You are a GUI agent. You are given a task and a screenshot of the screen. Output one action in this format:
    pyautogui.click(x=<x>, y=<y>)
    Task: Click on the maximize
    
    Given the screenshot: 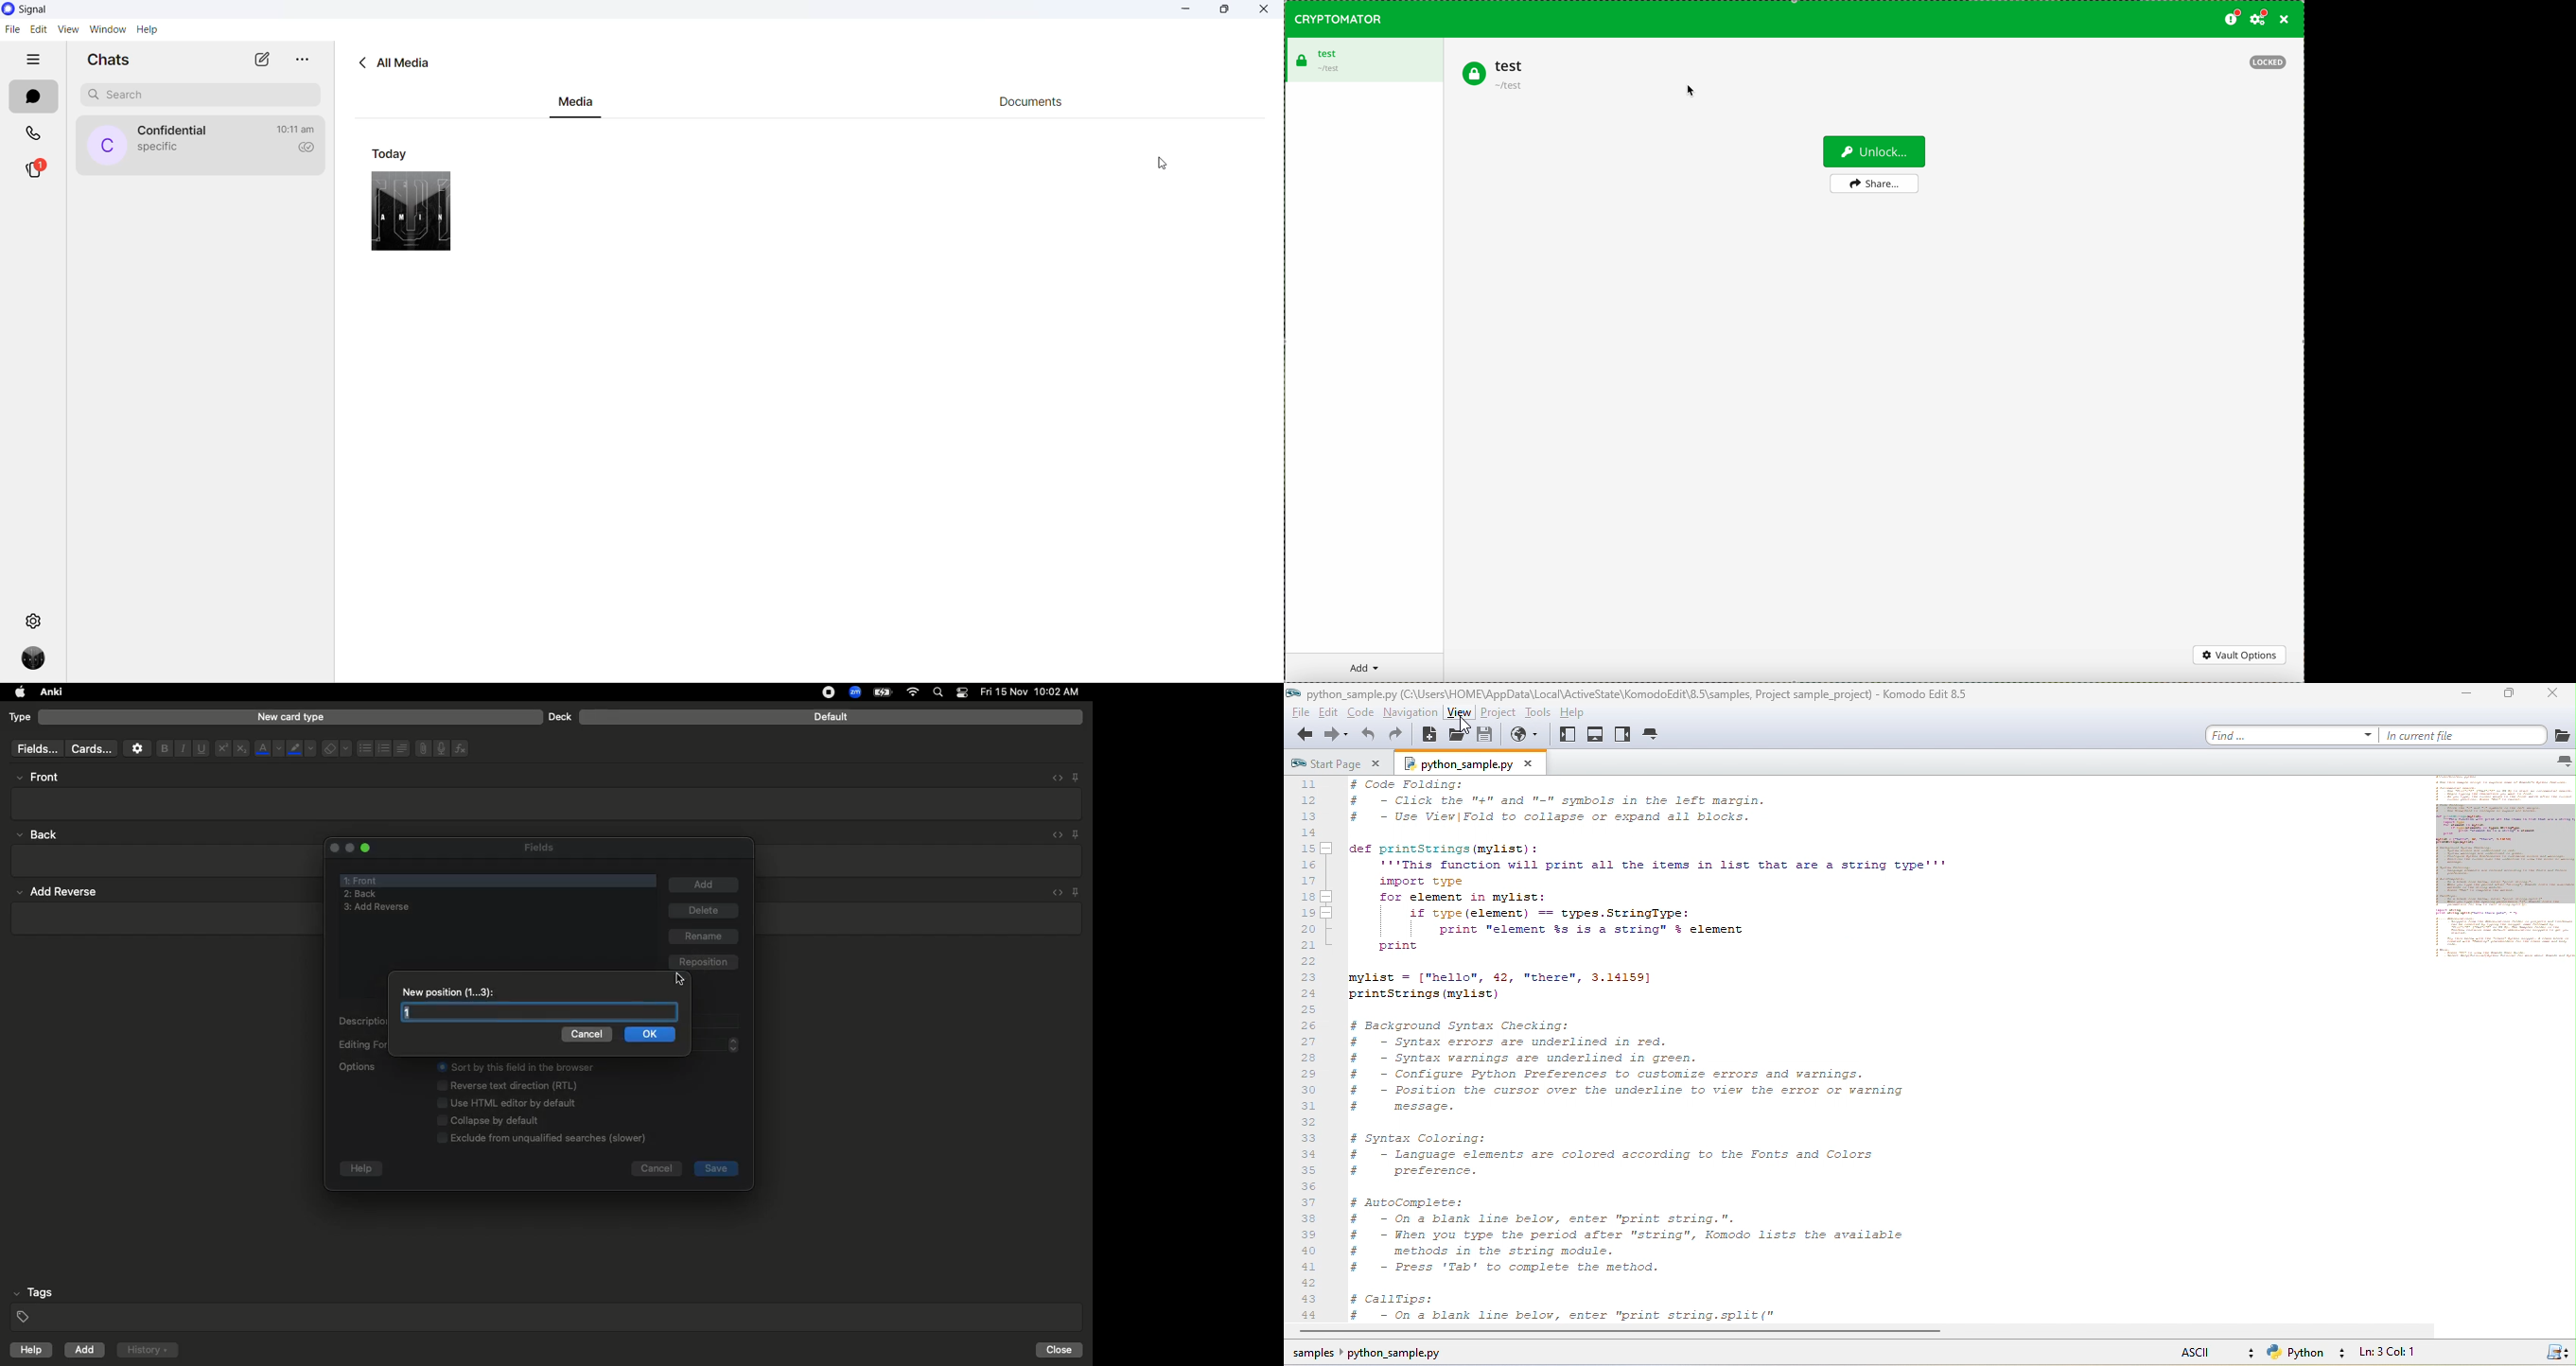 What is the action you would take?
    pyautogui.click(x=2503, y=697)
    